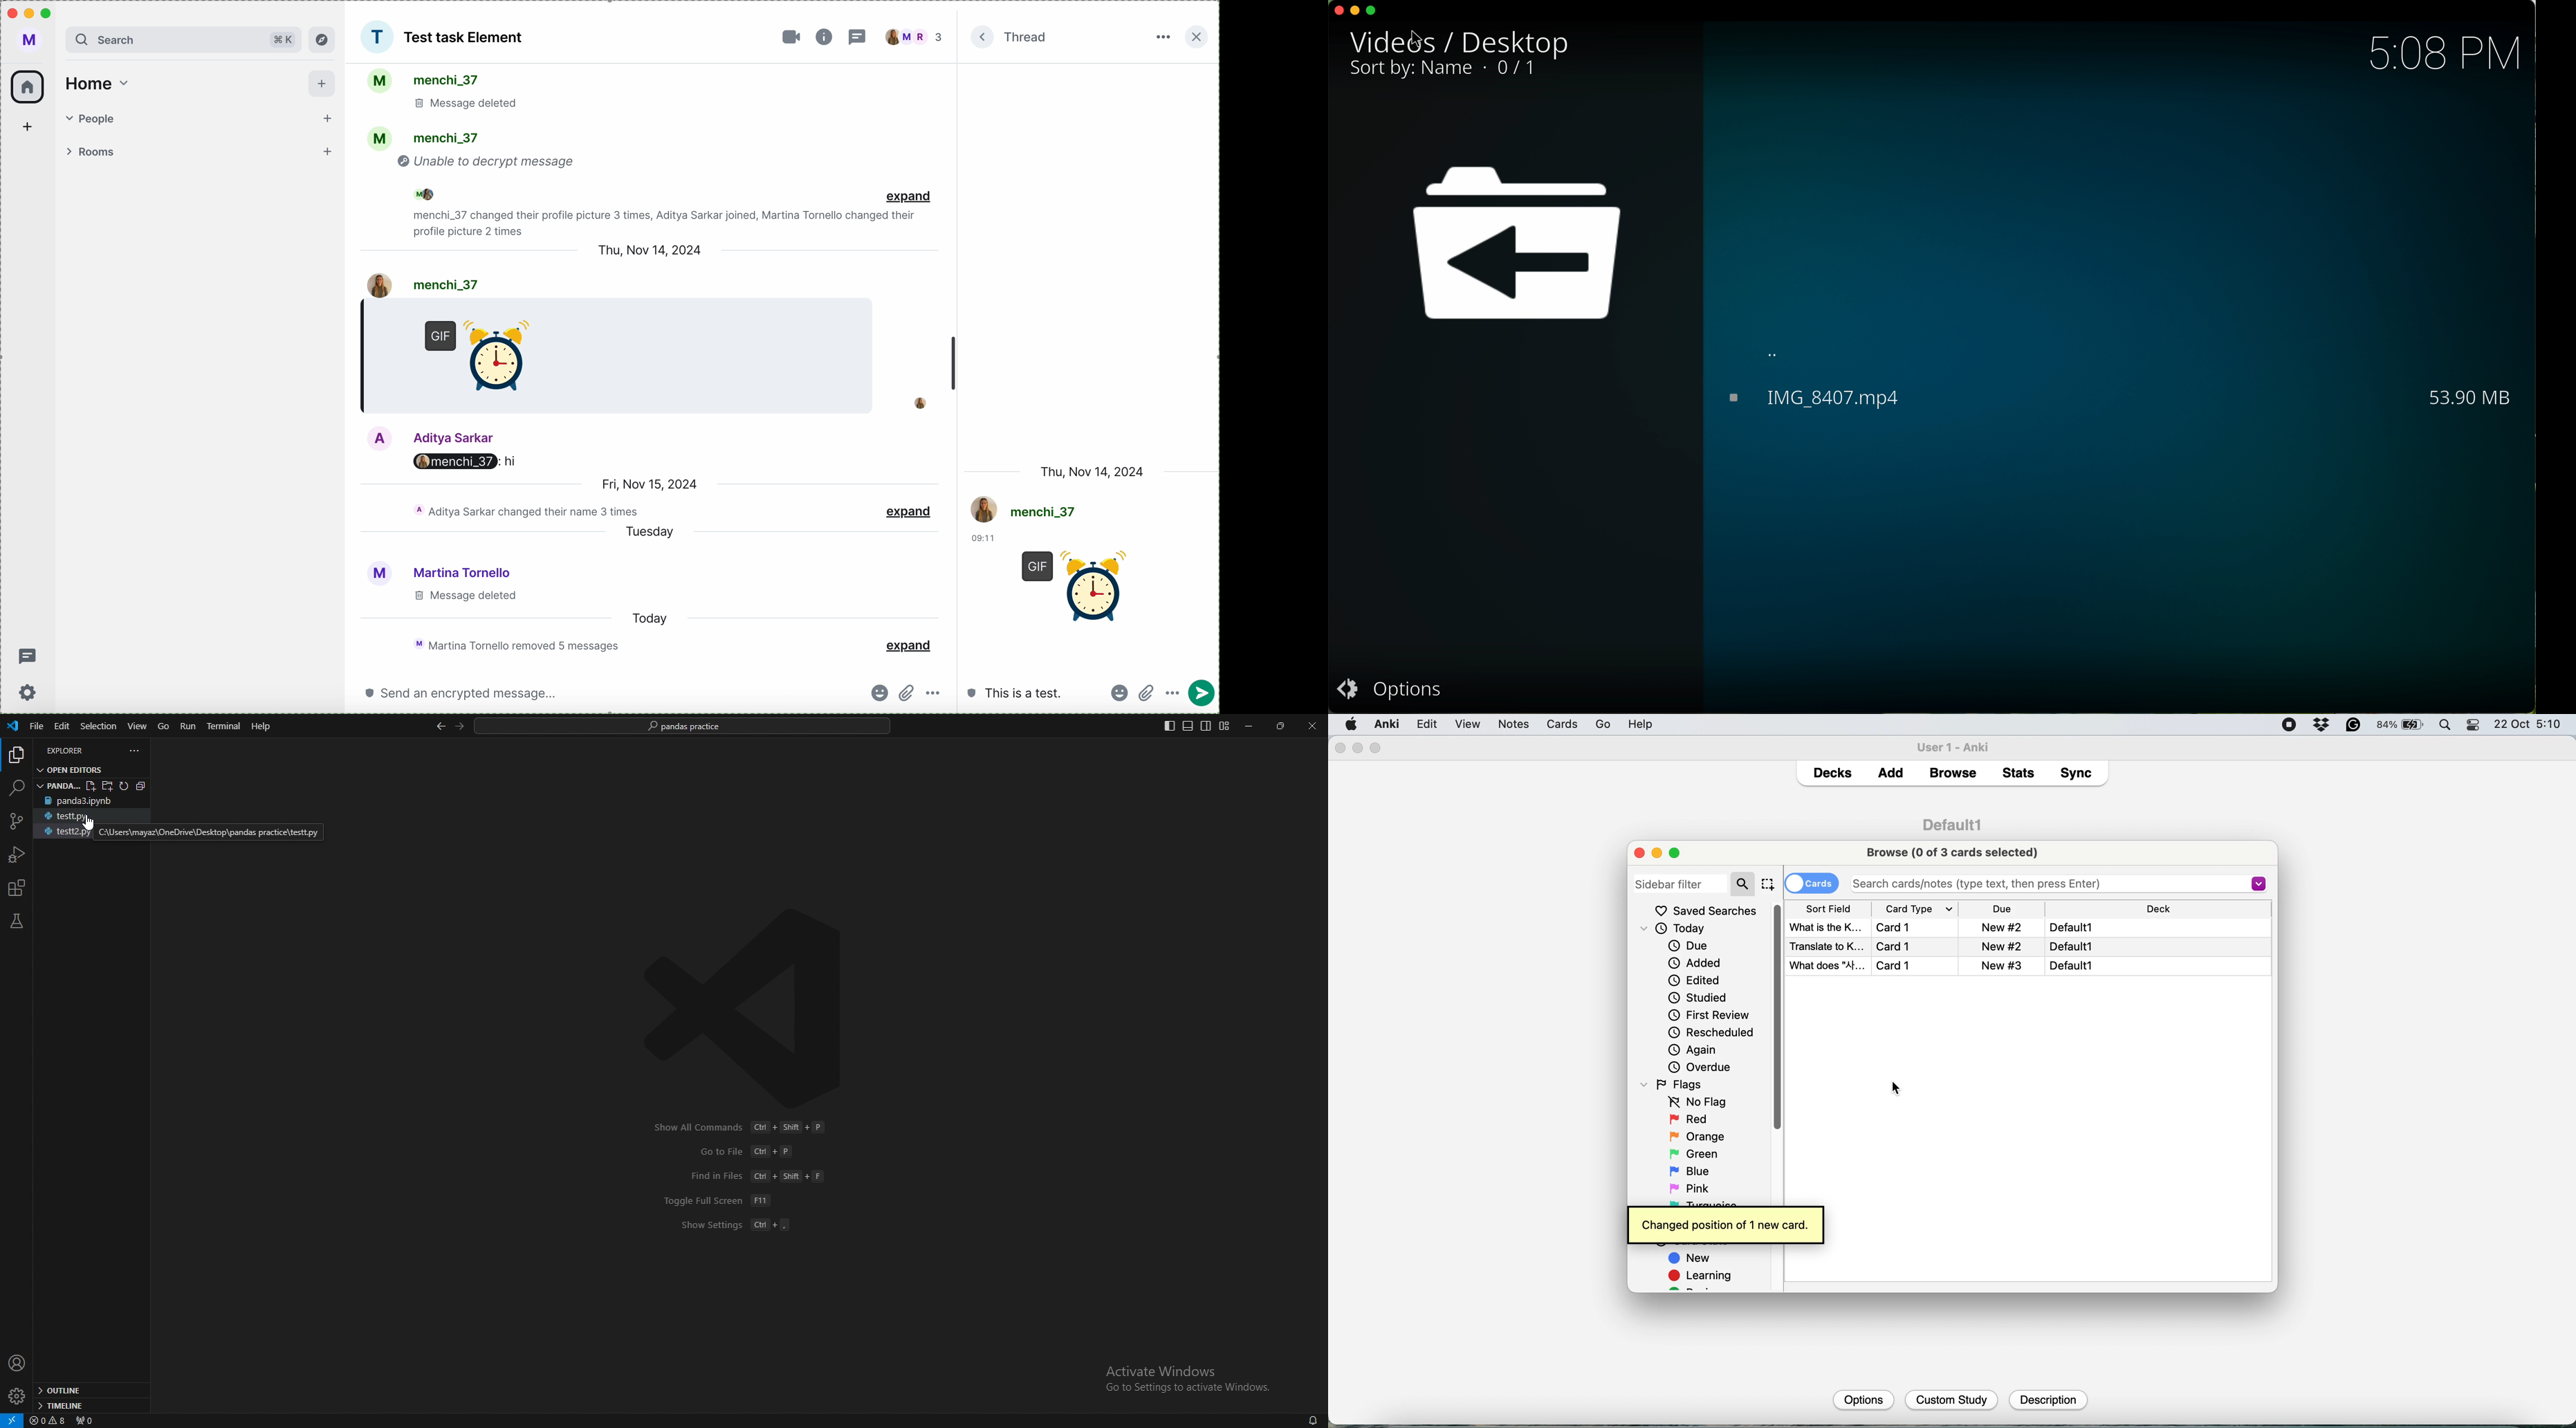 The width and height of the screenshot is (2576, 1428). I want to click on view, so click(138, 726).